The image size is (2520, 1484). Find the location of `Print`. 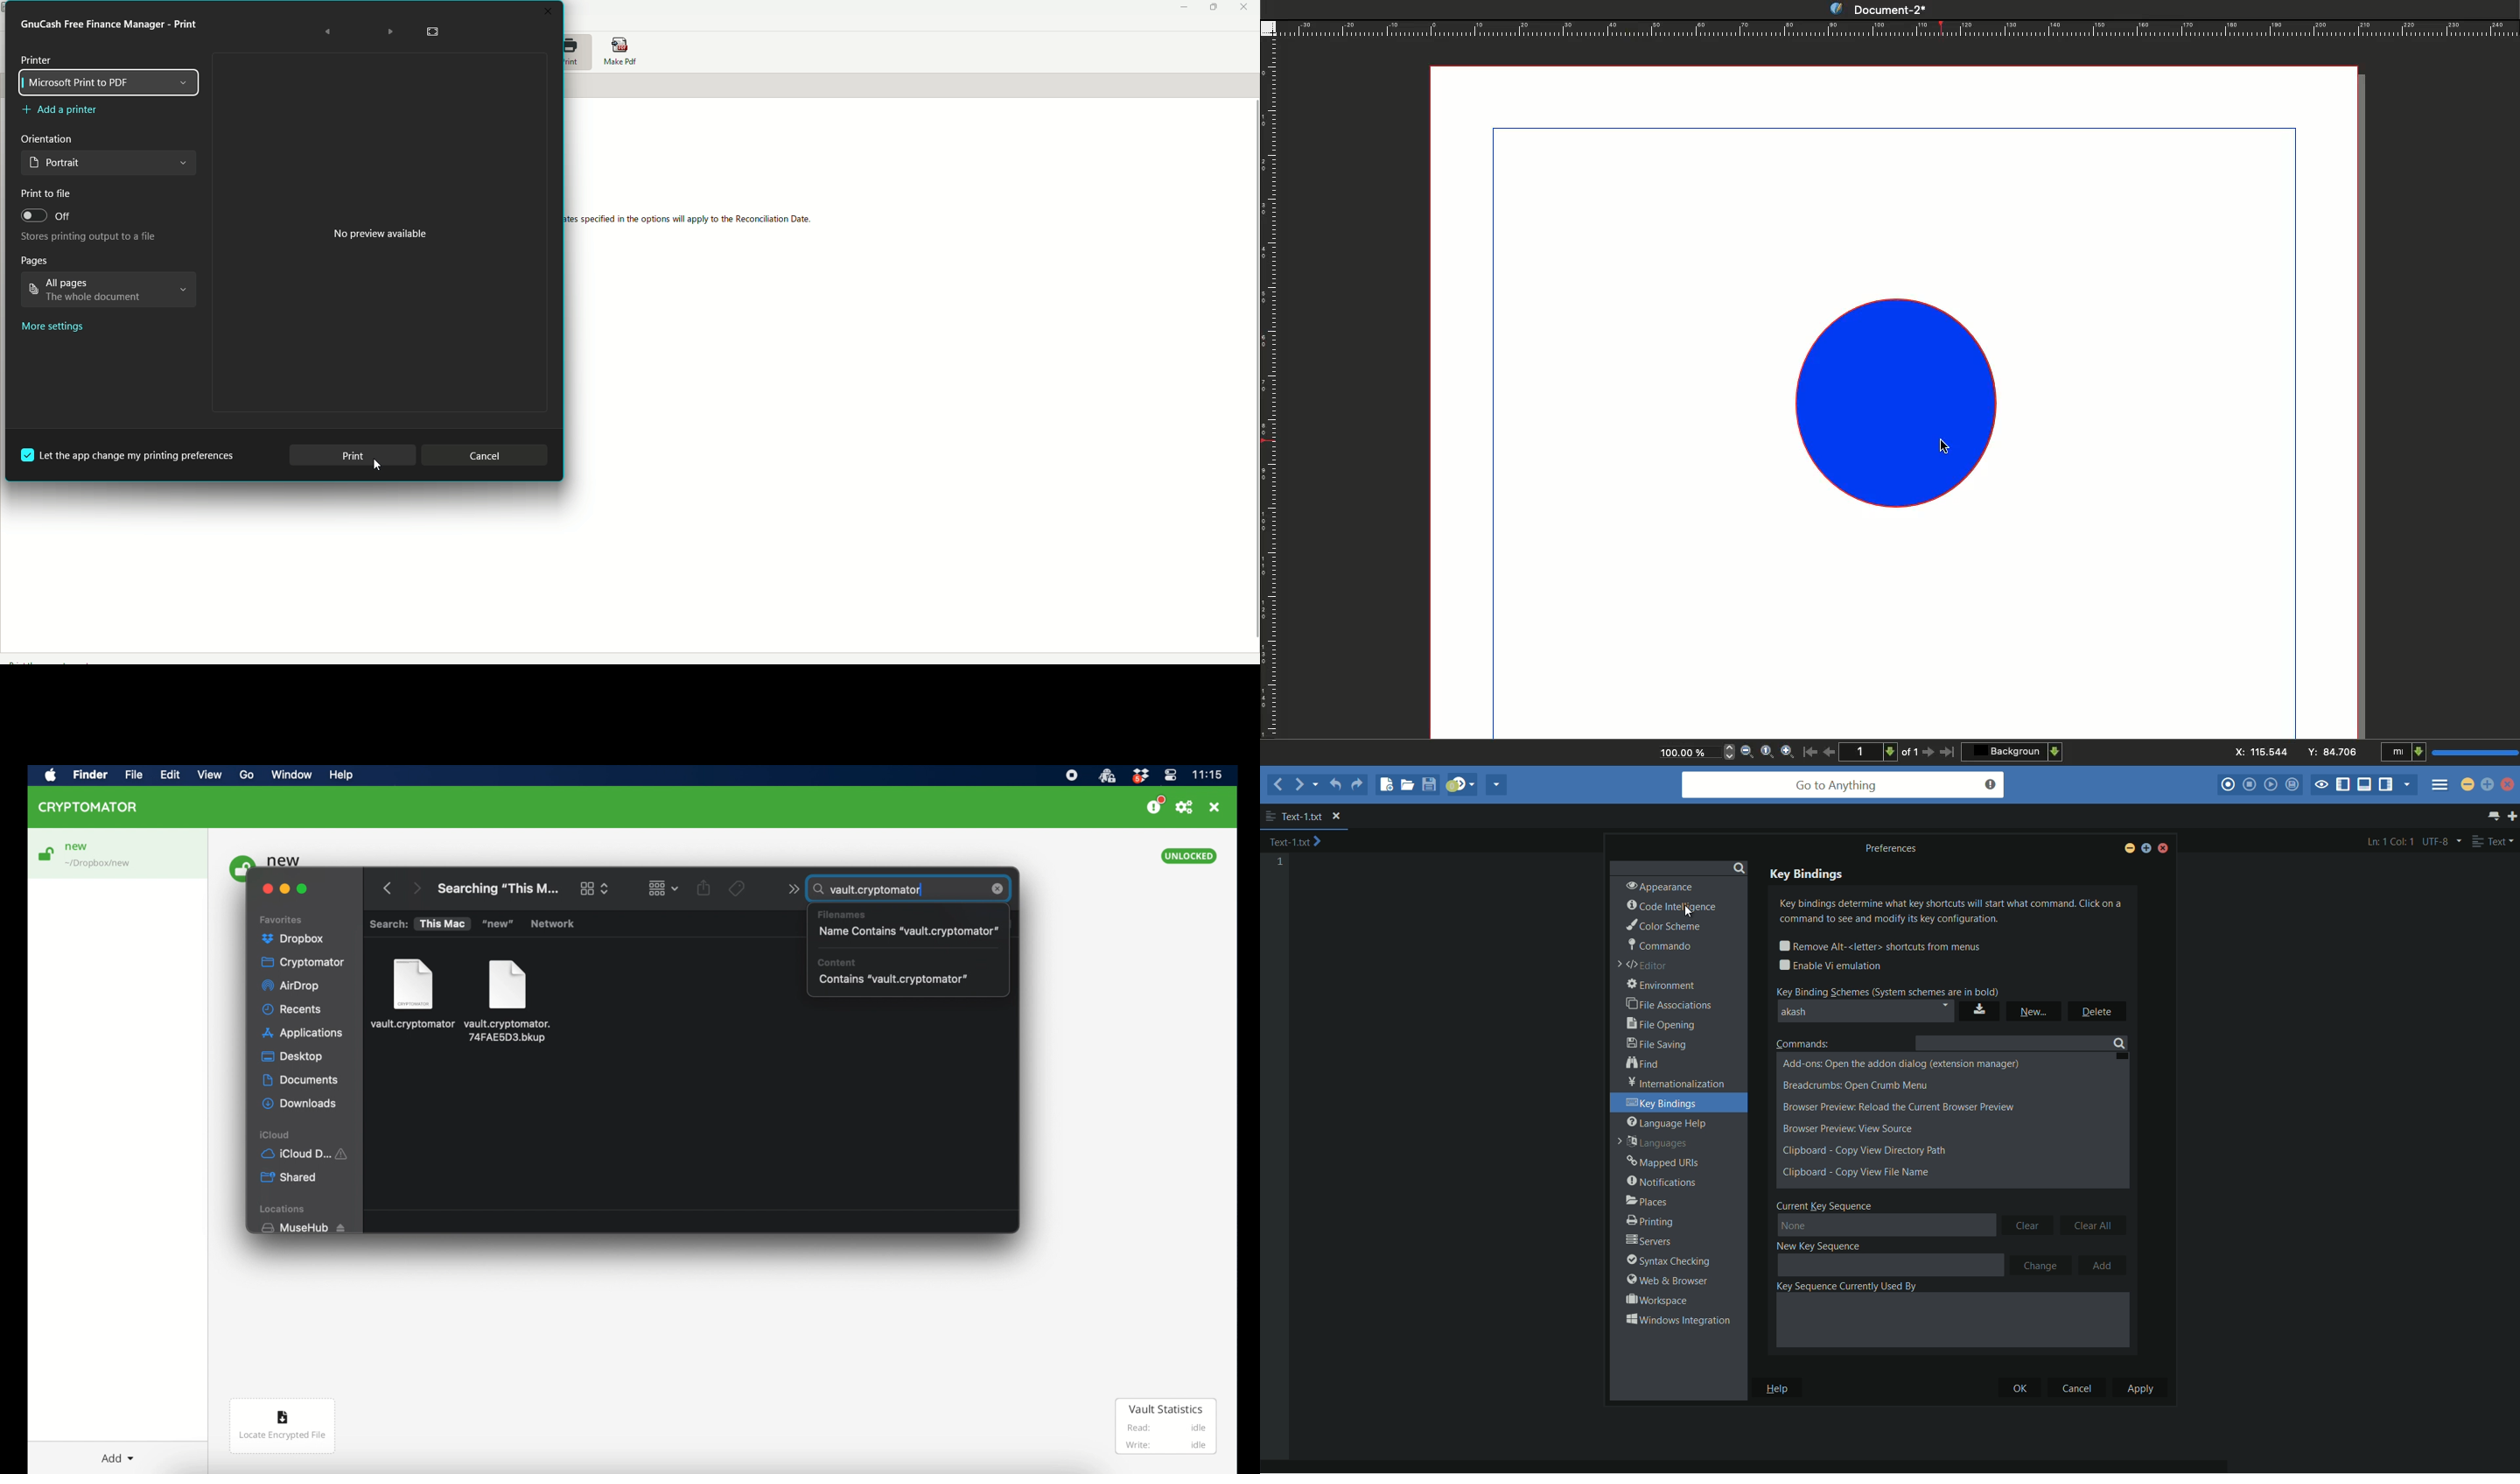

Print is located at coordinates (354, 455).